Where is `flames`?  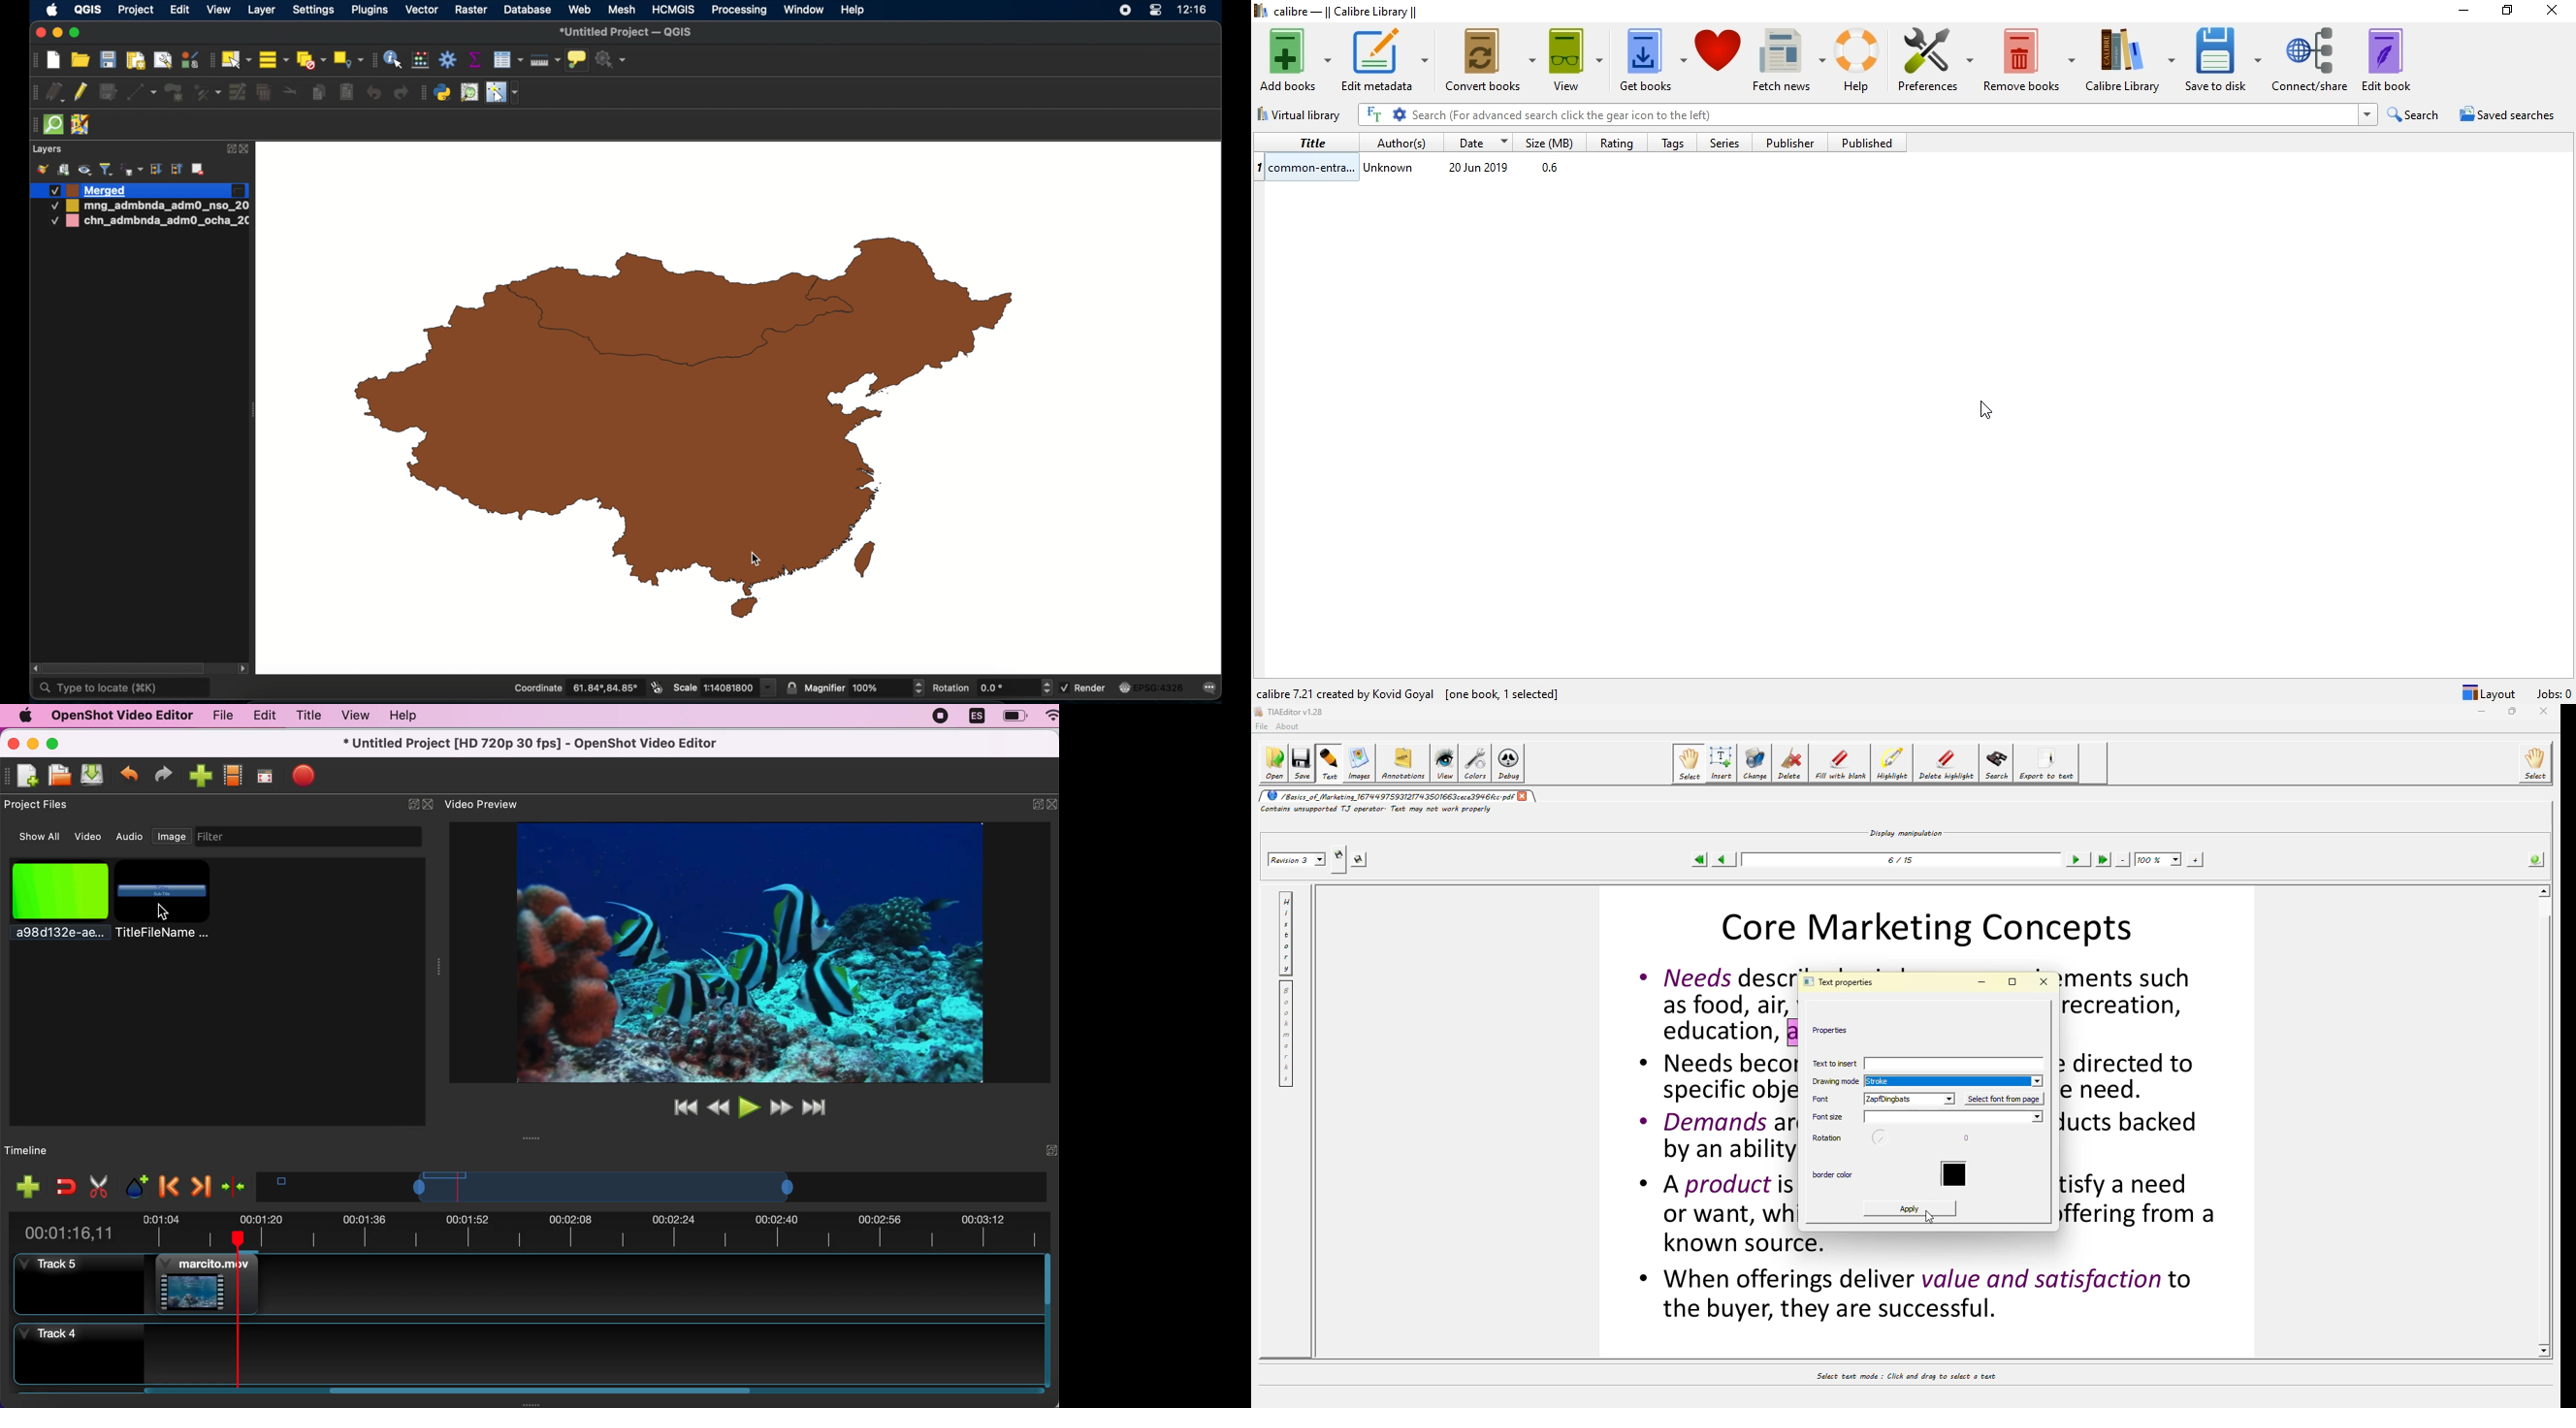
flames is located at coordinates (205, 1284).